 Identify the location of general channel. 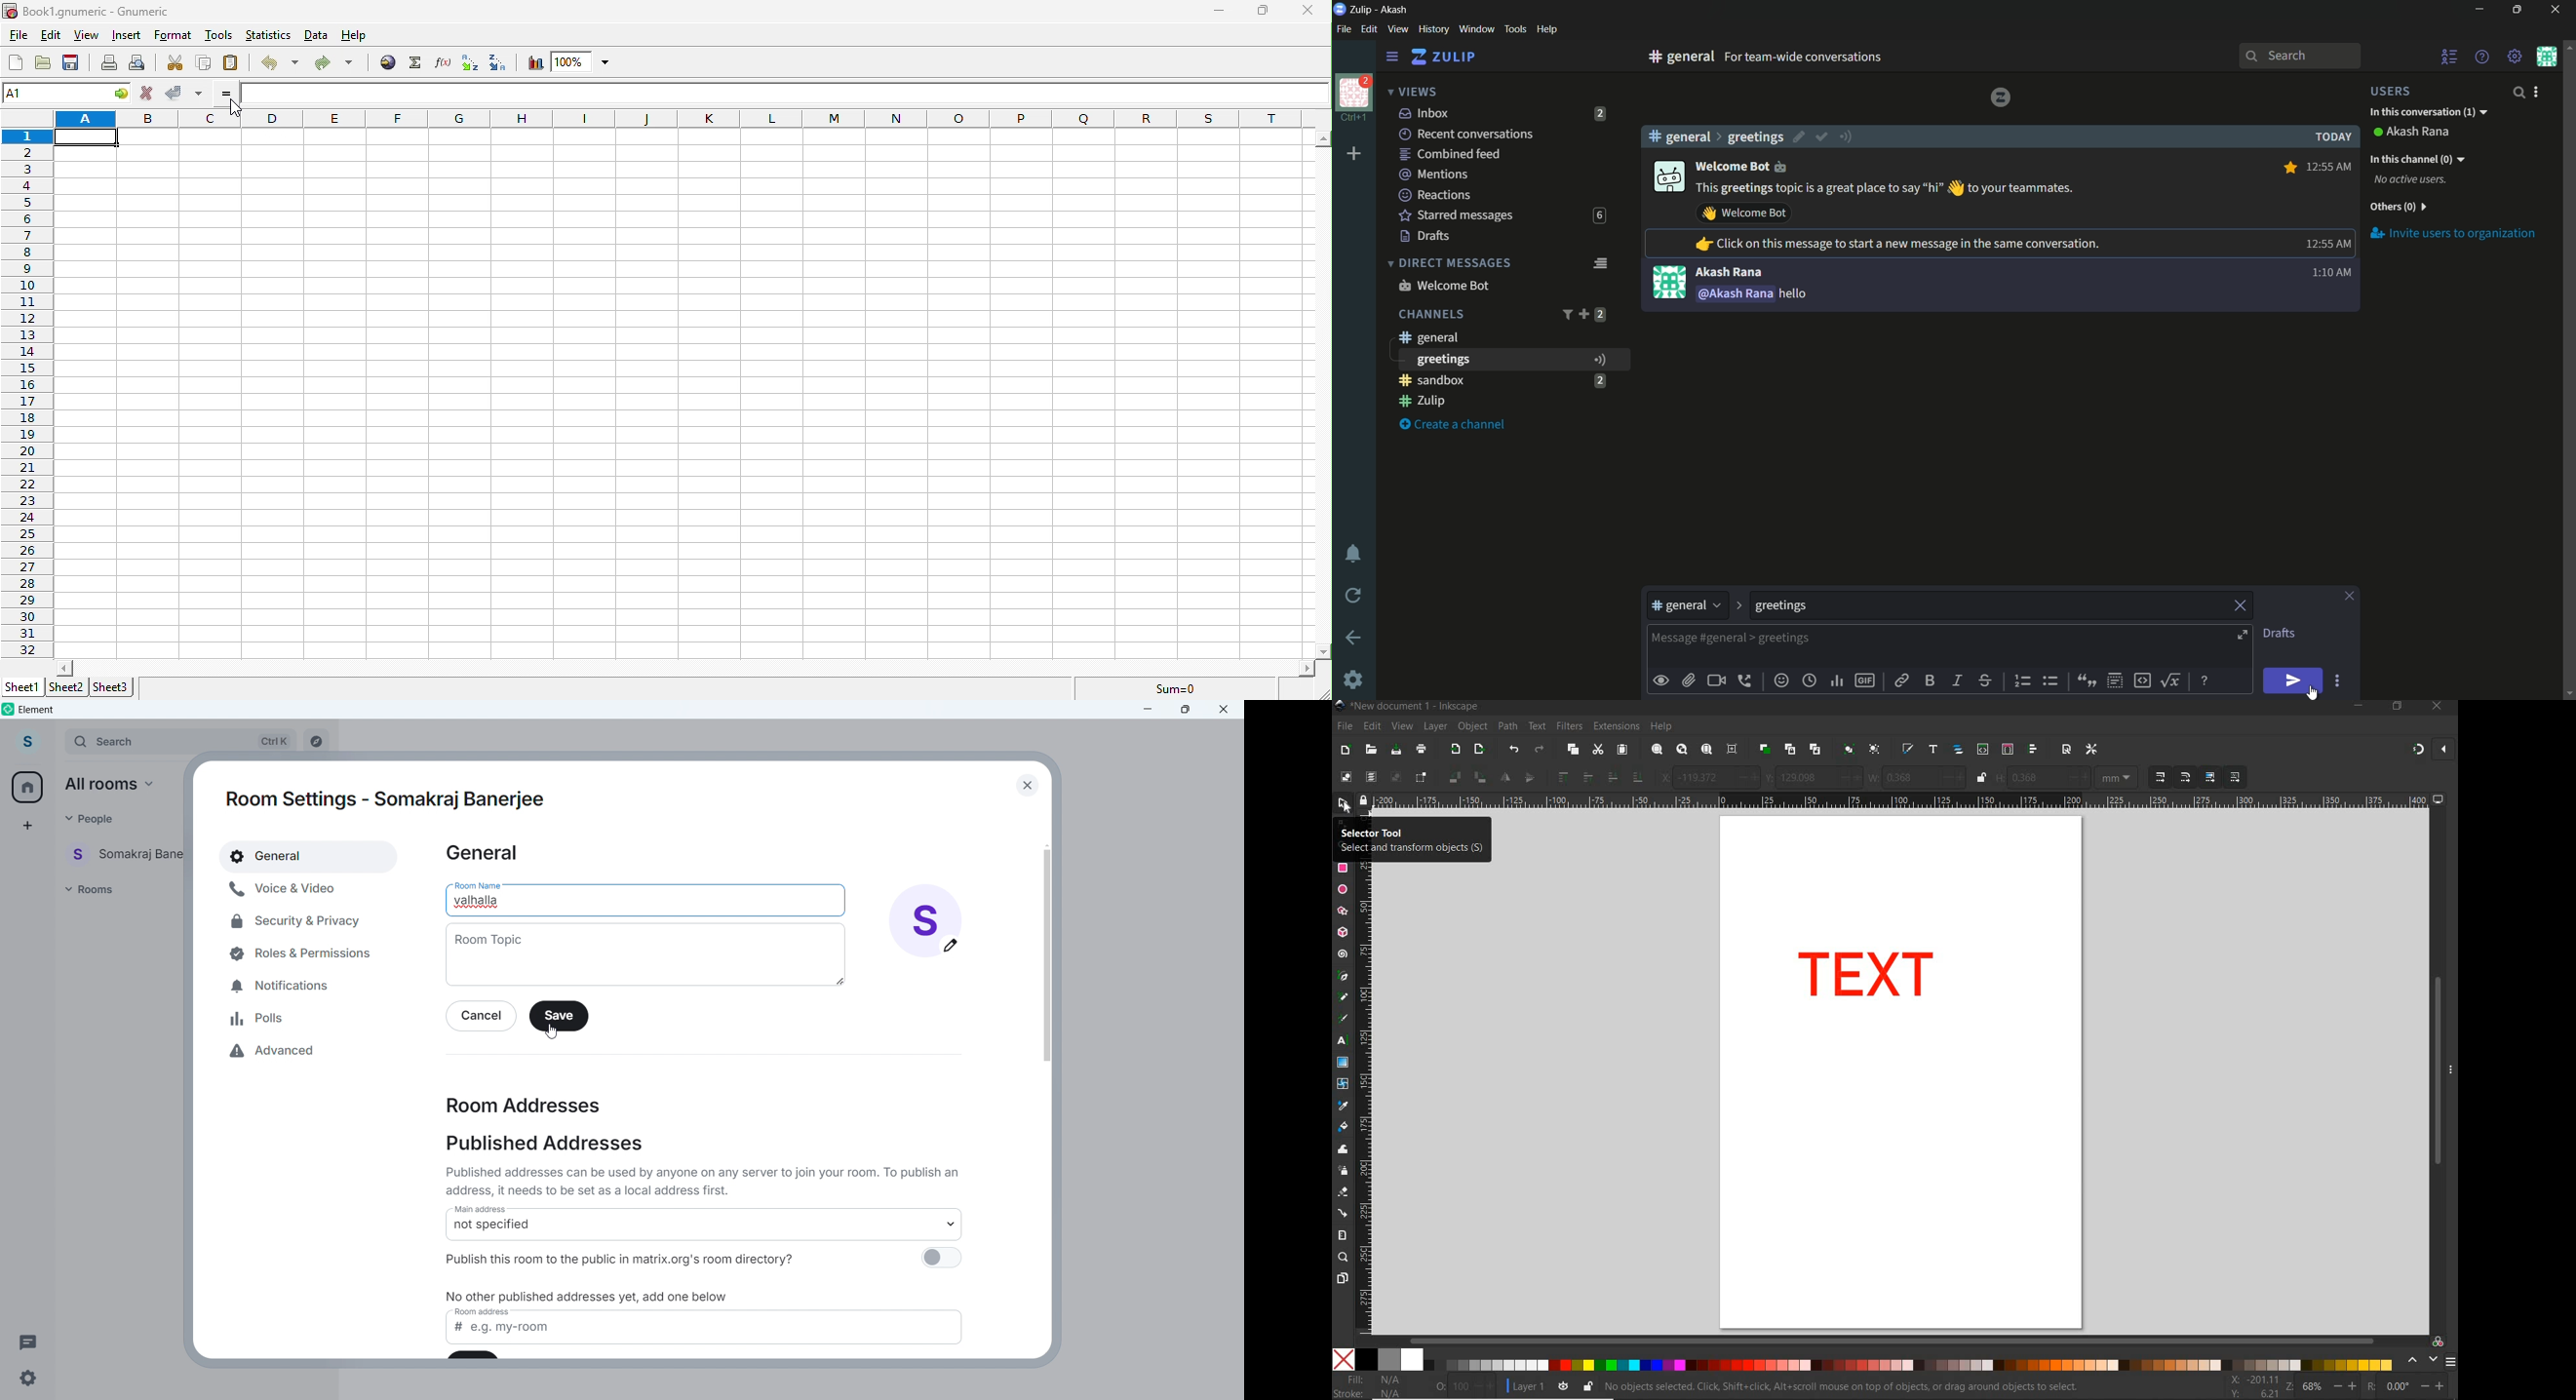
(1427, 337).